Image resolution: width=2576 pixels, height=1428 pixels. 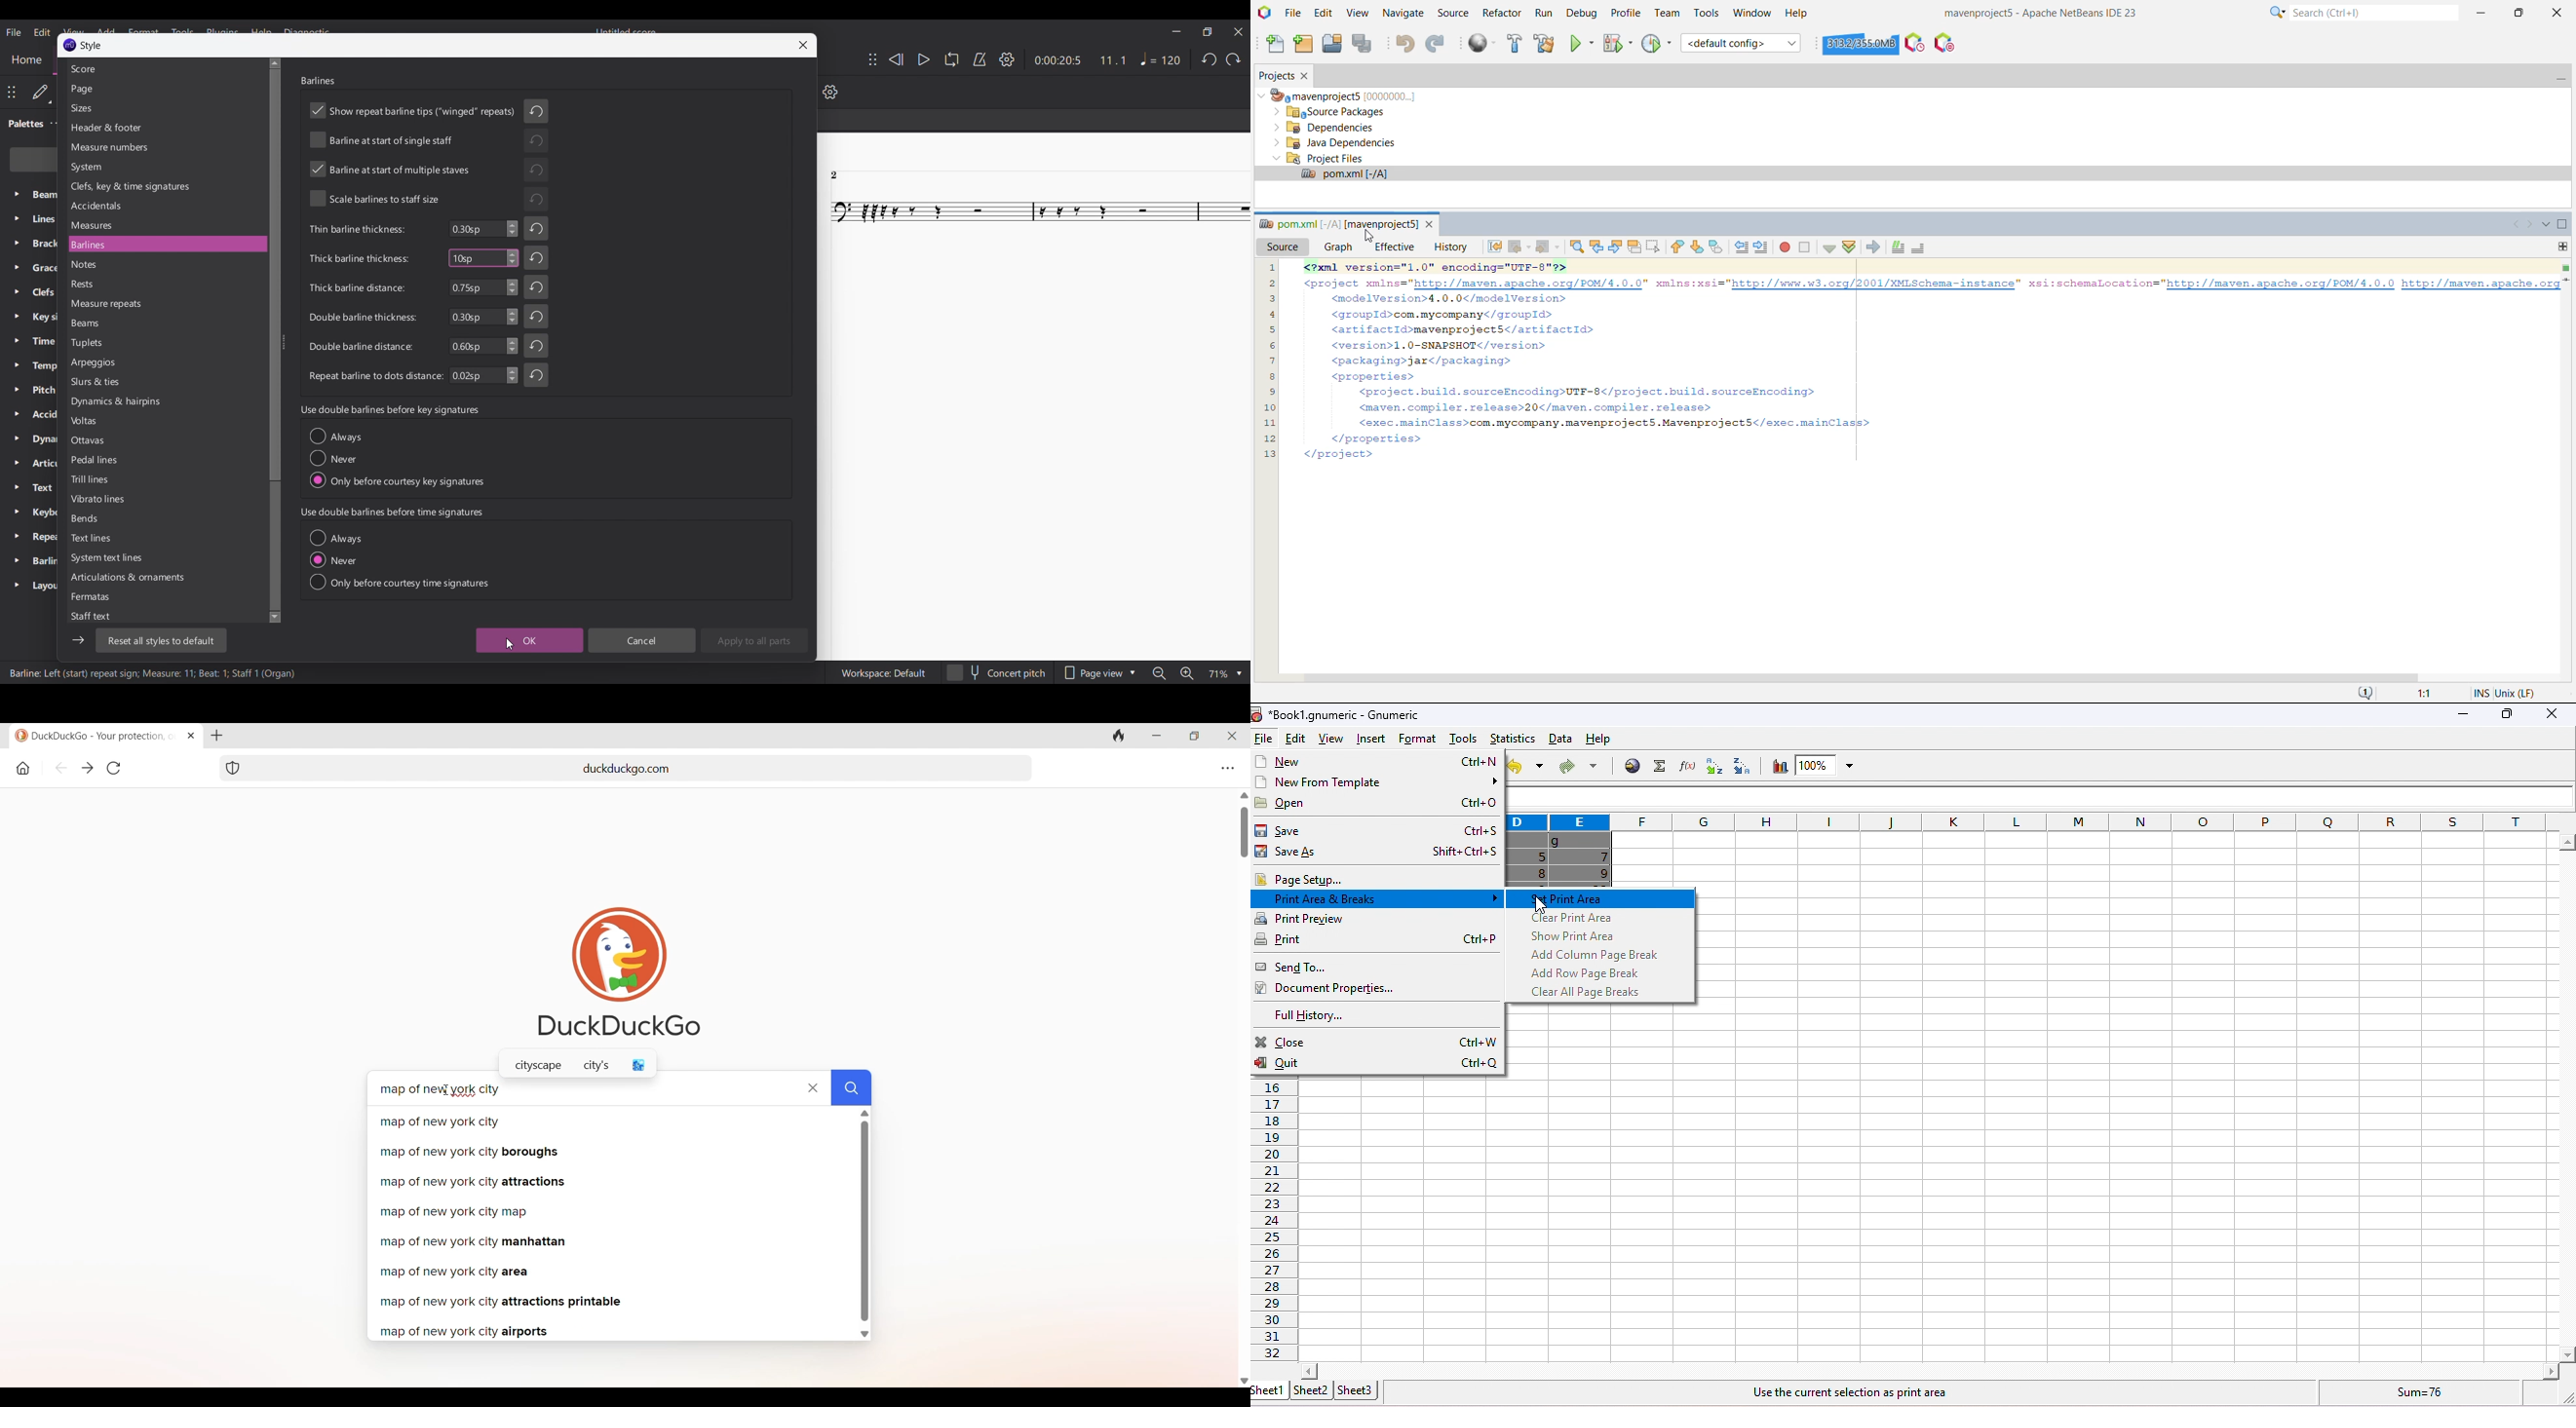 I want to click on sort descending, so click(x=1738, y=766).